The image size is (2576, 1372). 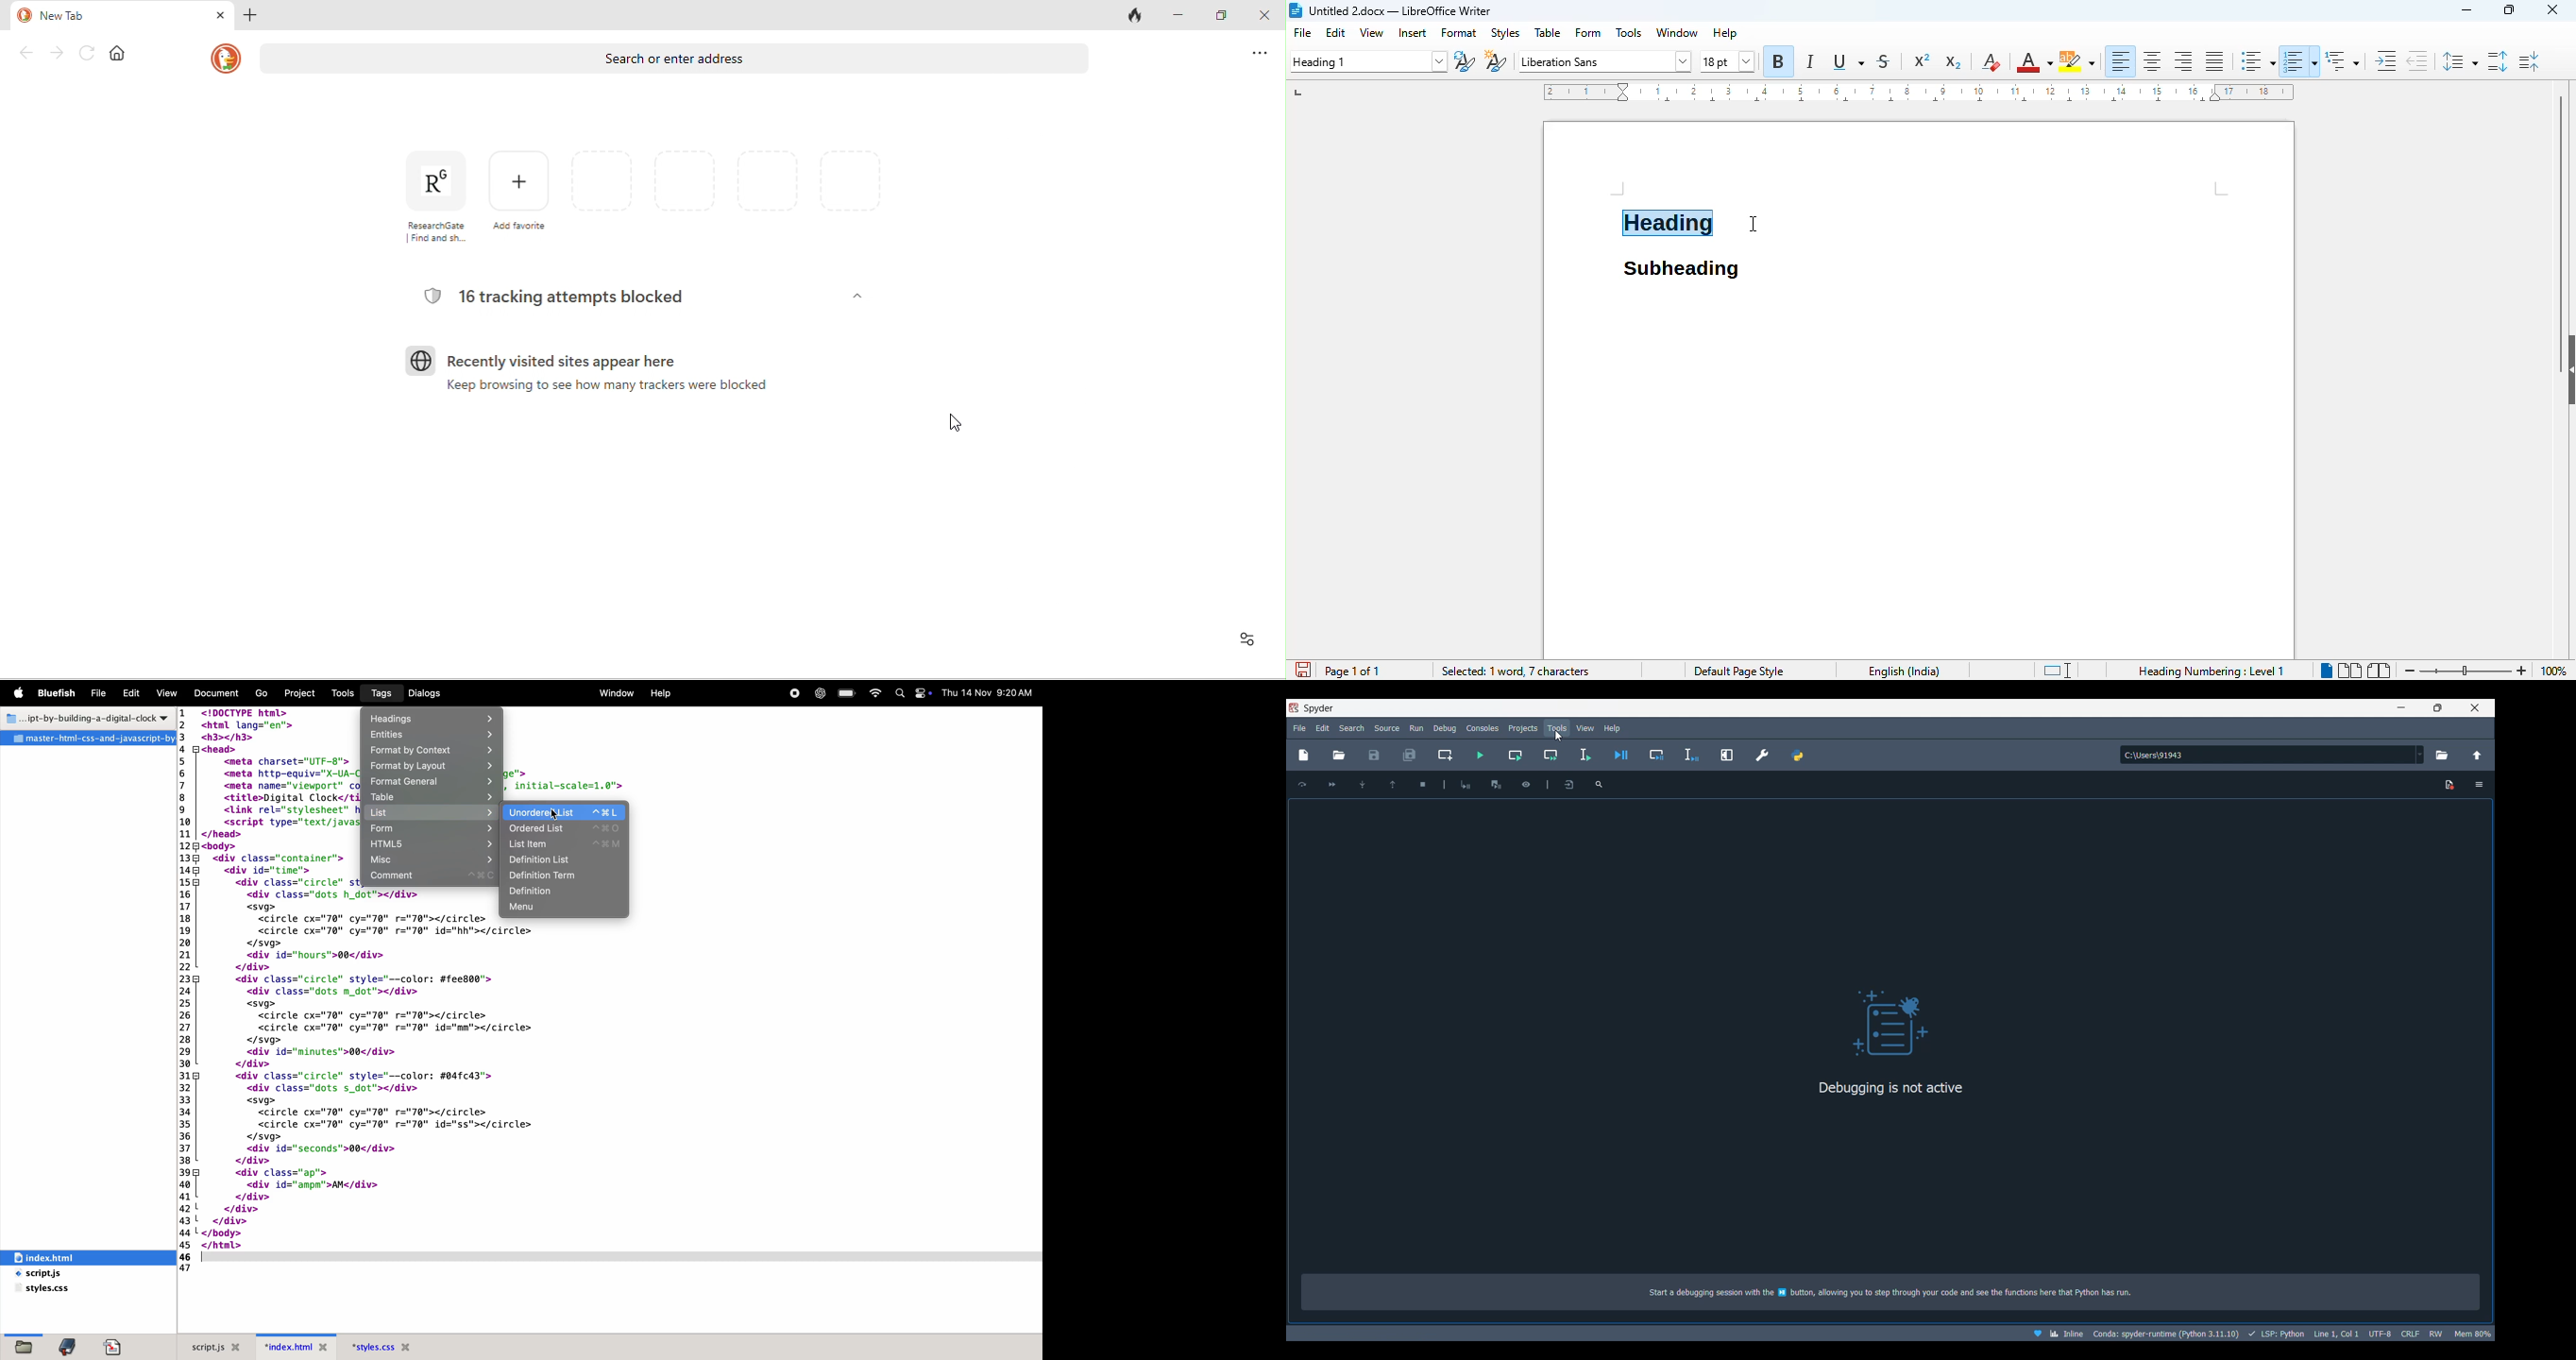 What do you see at coordinates (1599, 783) in the screenshot?
I see `search variable name` at bounding box center [1599, 783].